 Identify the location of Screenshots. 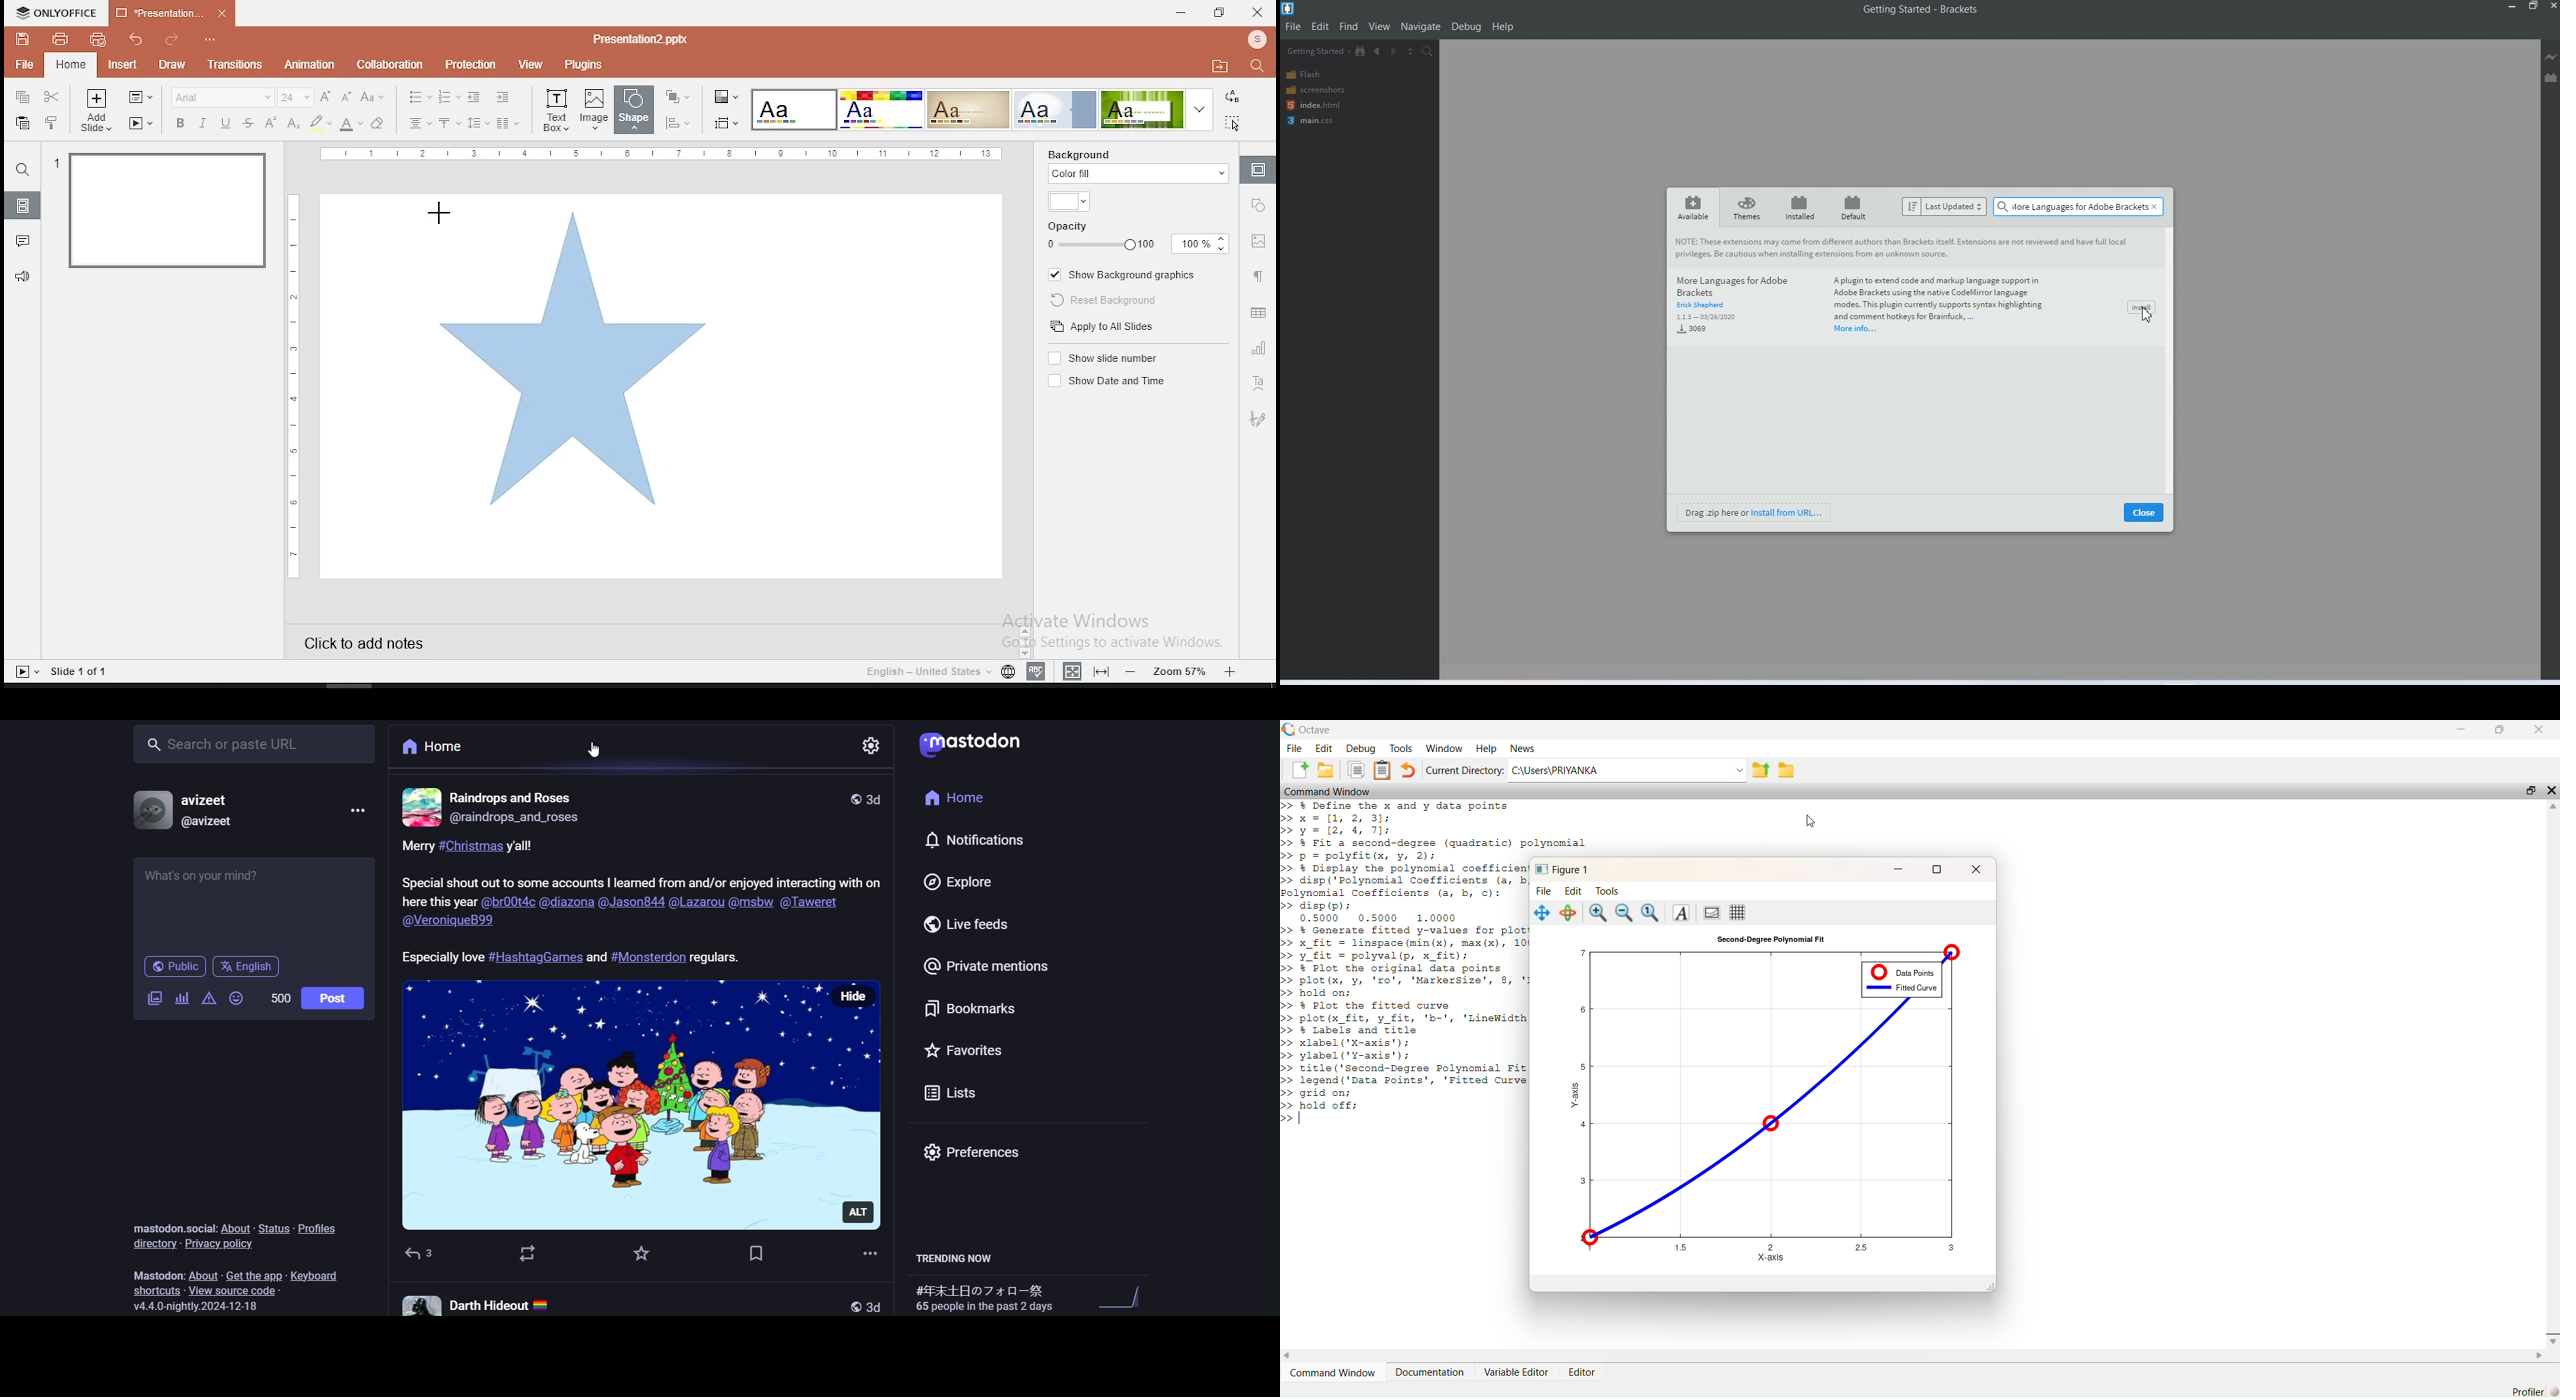
(1325, 91).